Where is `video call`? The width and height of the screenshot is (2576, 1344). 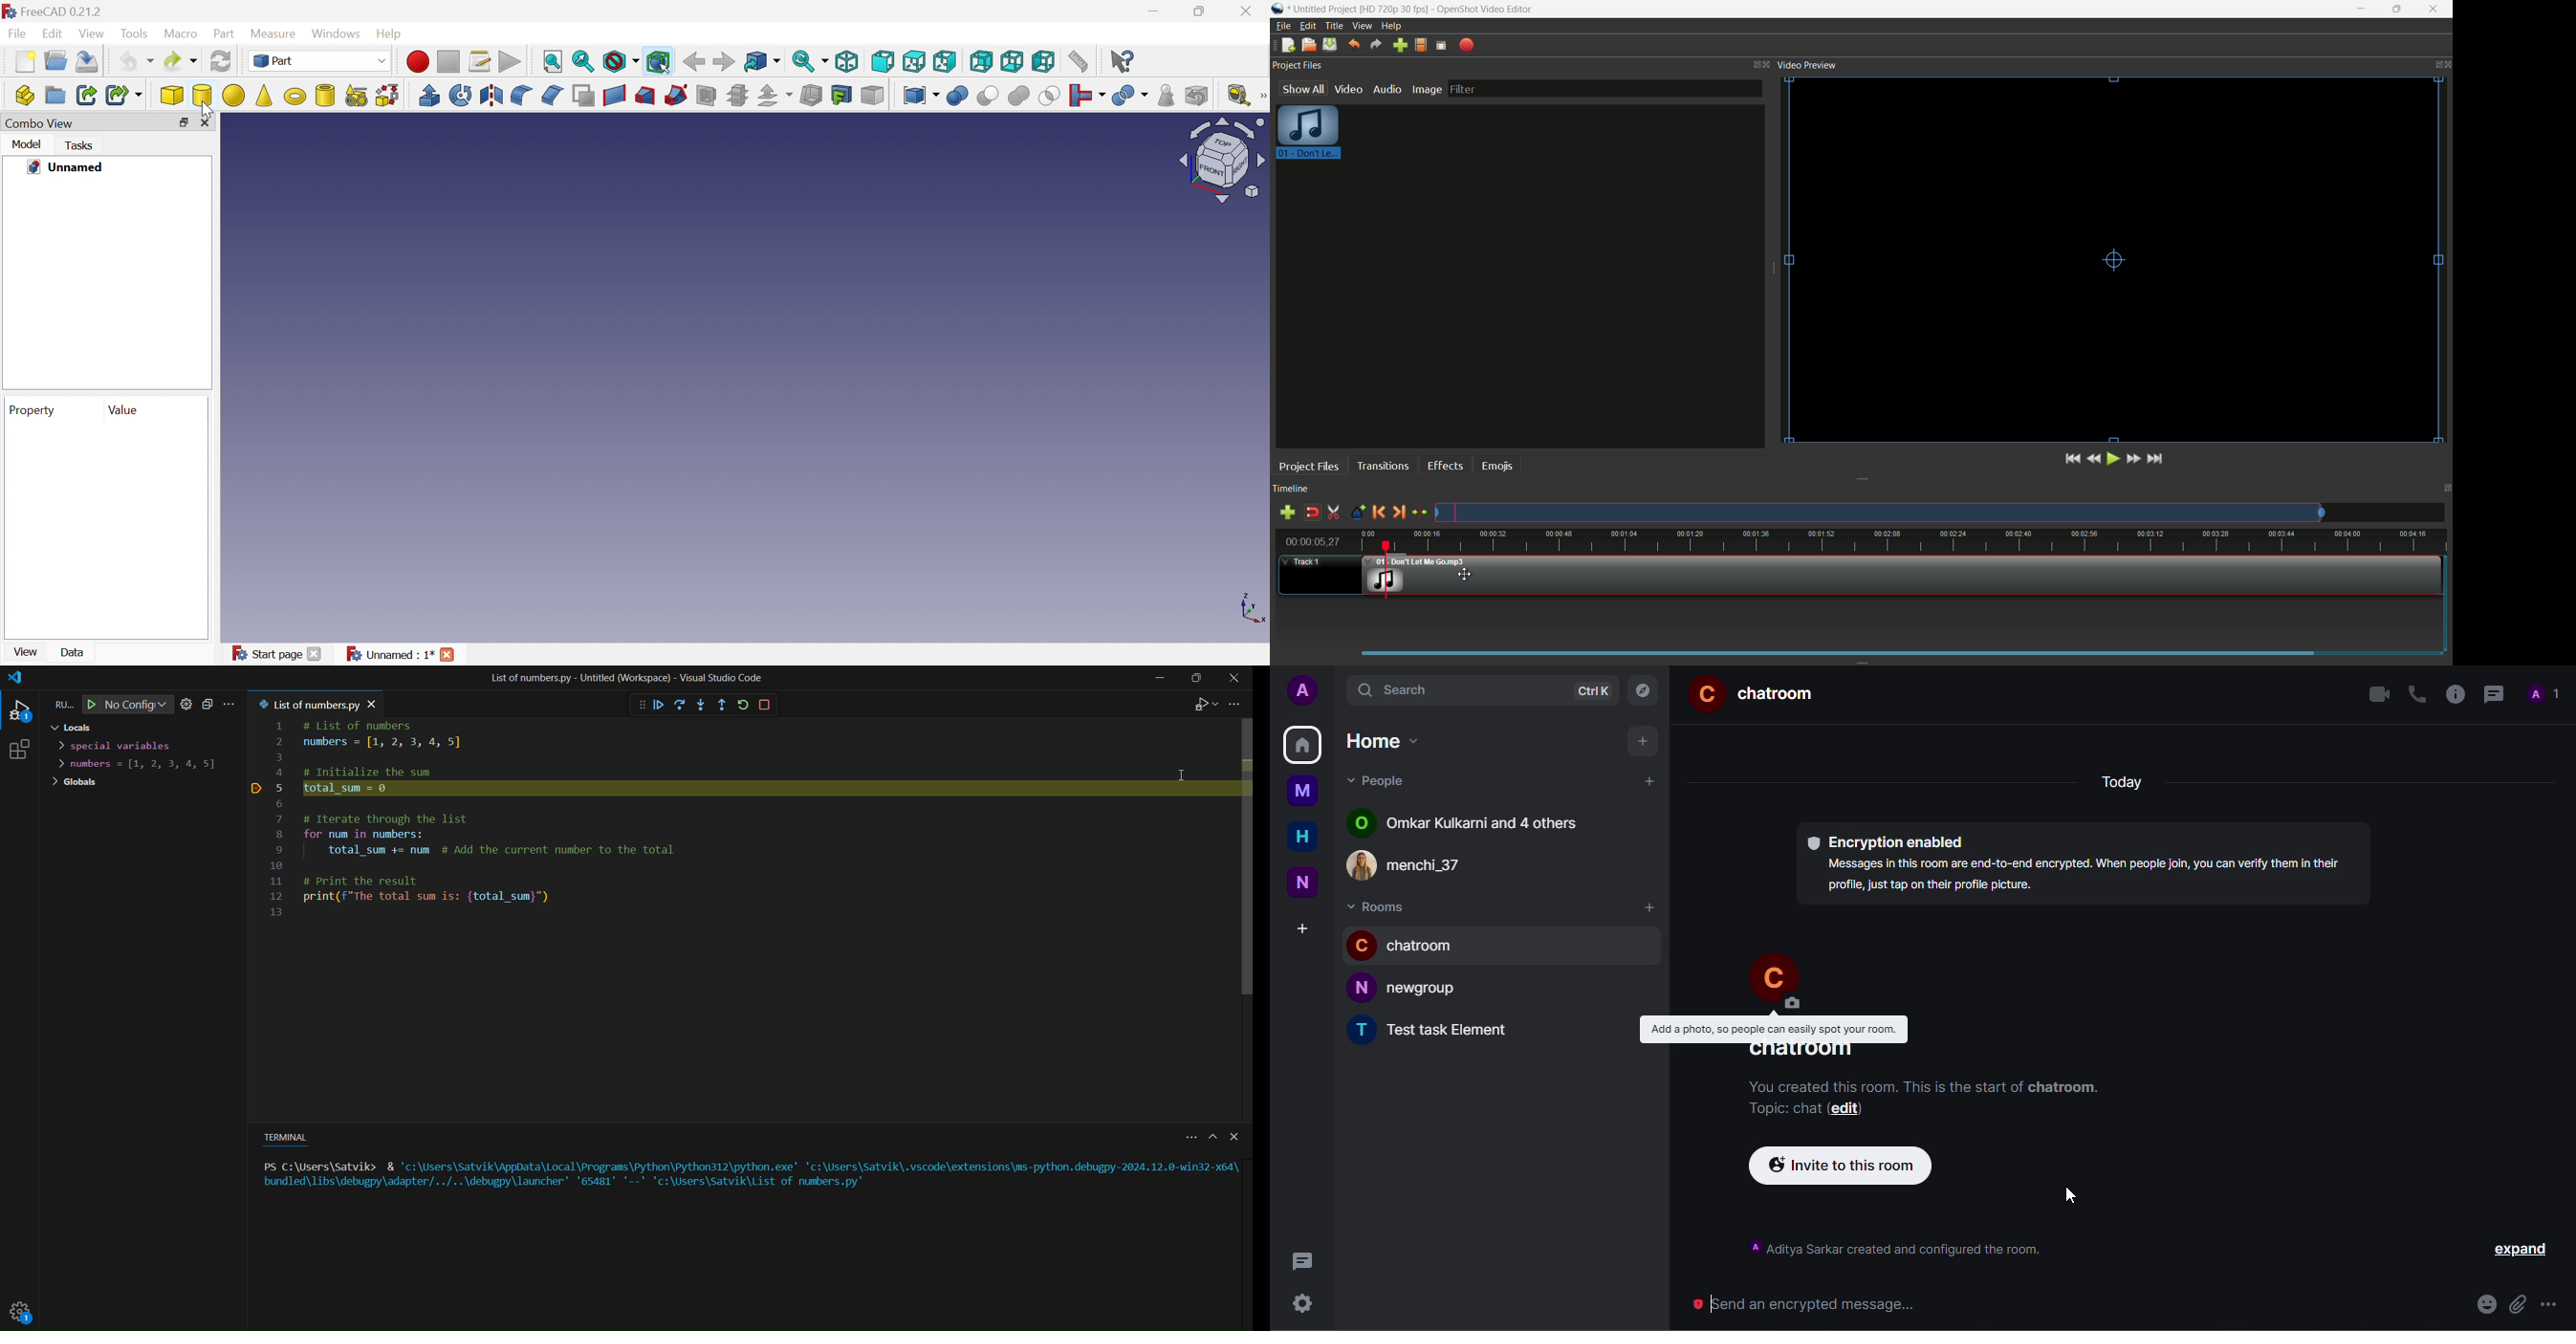 video call is located at coordinates (2374, 692).